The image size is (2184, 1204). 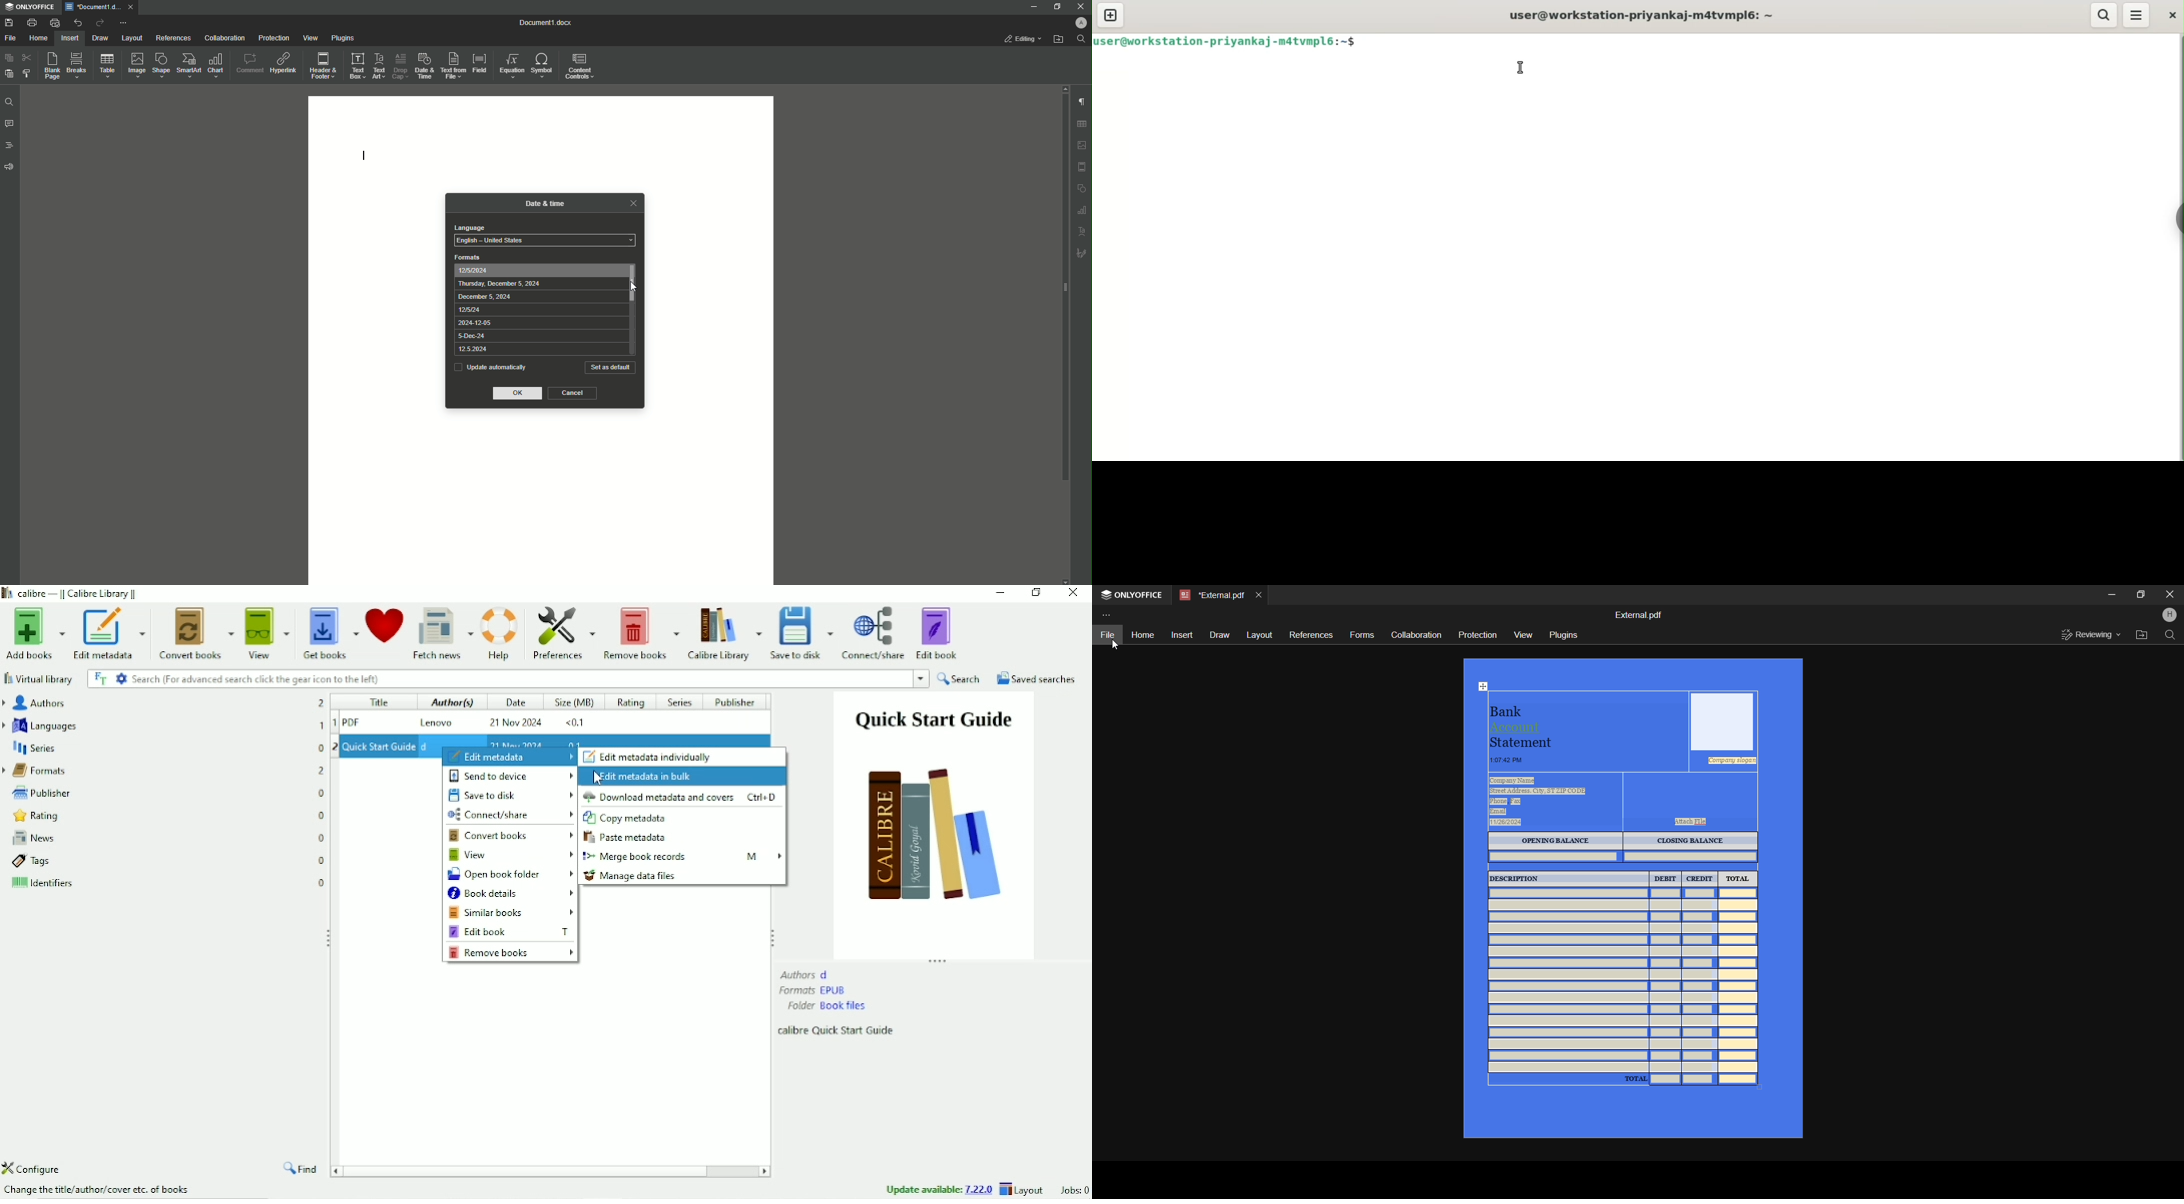 What do you see at coordinates (640, 632) in the screenshot?
I see `Remove books` at bounding box center [640, 632].